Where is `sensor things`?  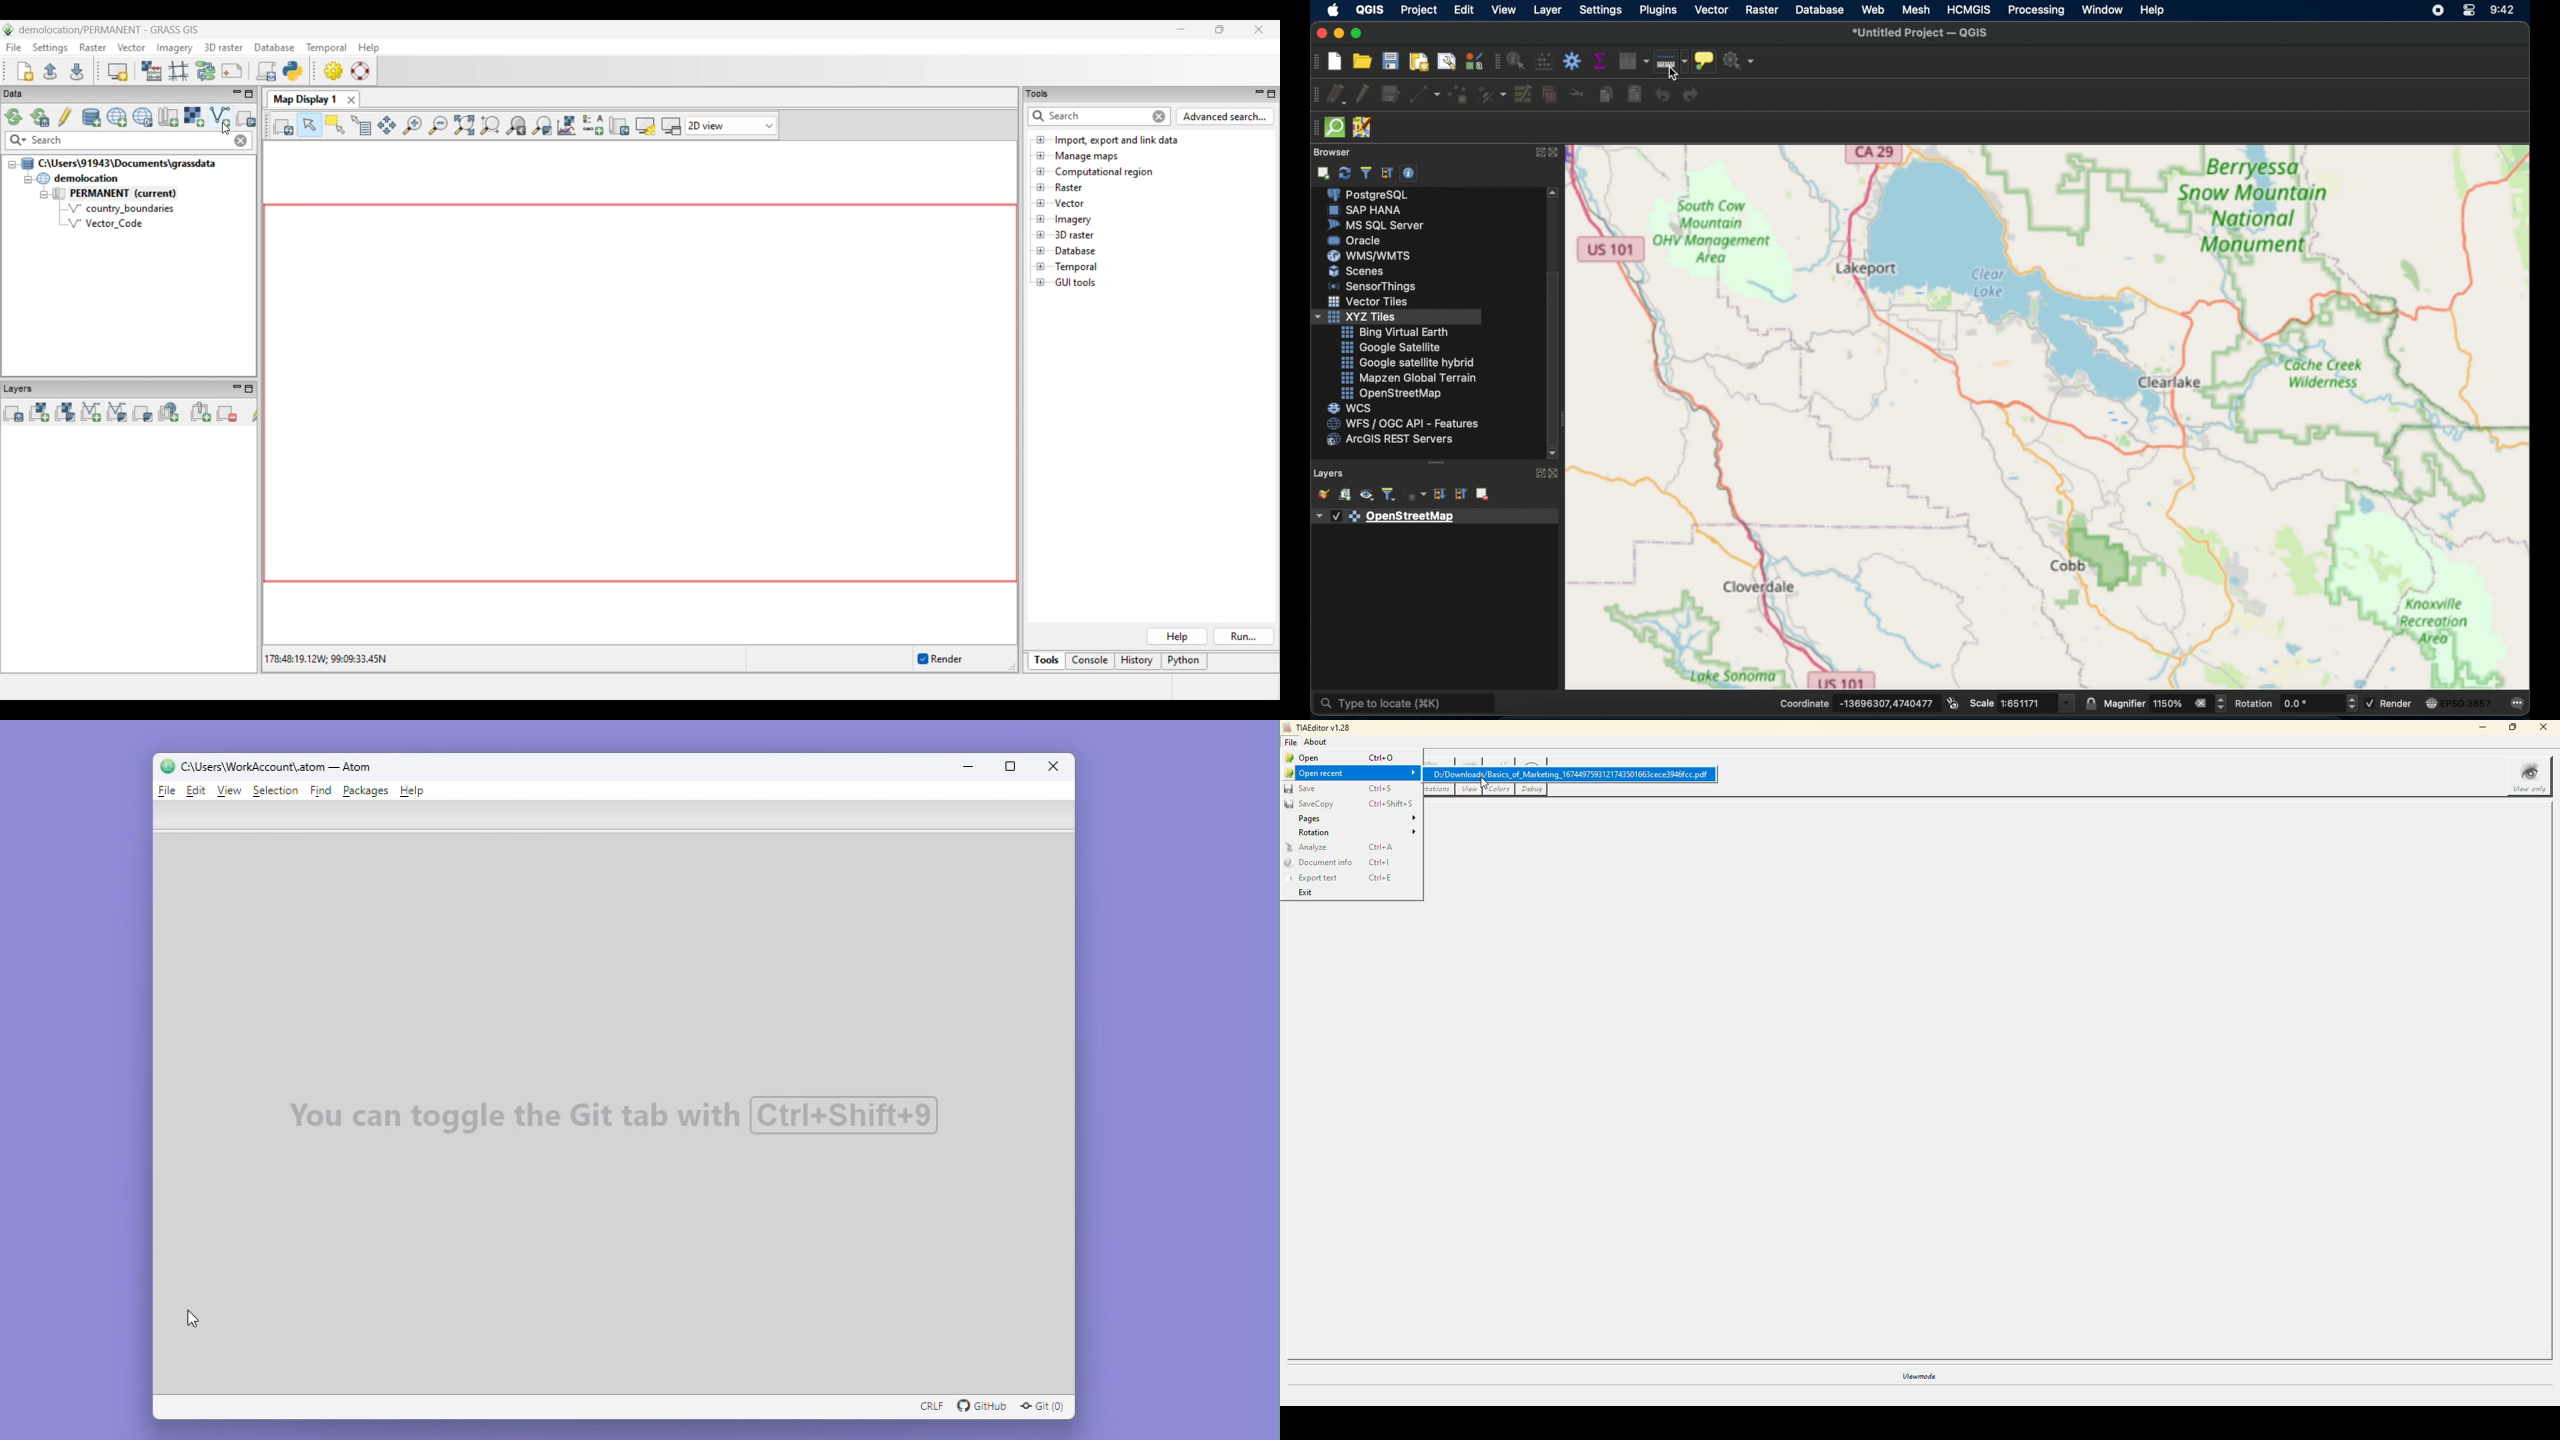
sensor things is located at coordinates (1375, 286).